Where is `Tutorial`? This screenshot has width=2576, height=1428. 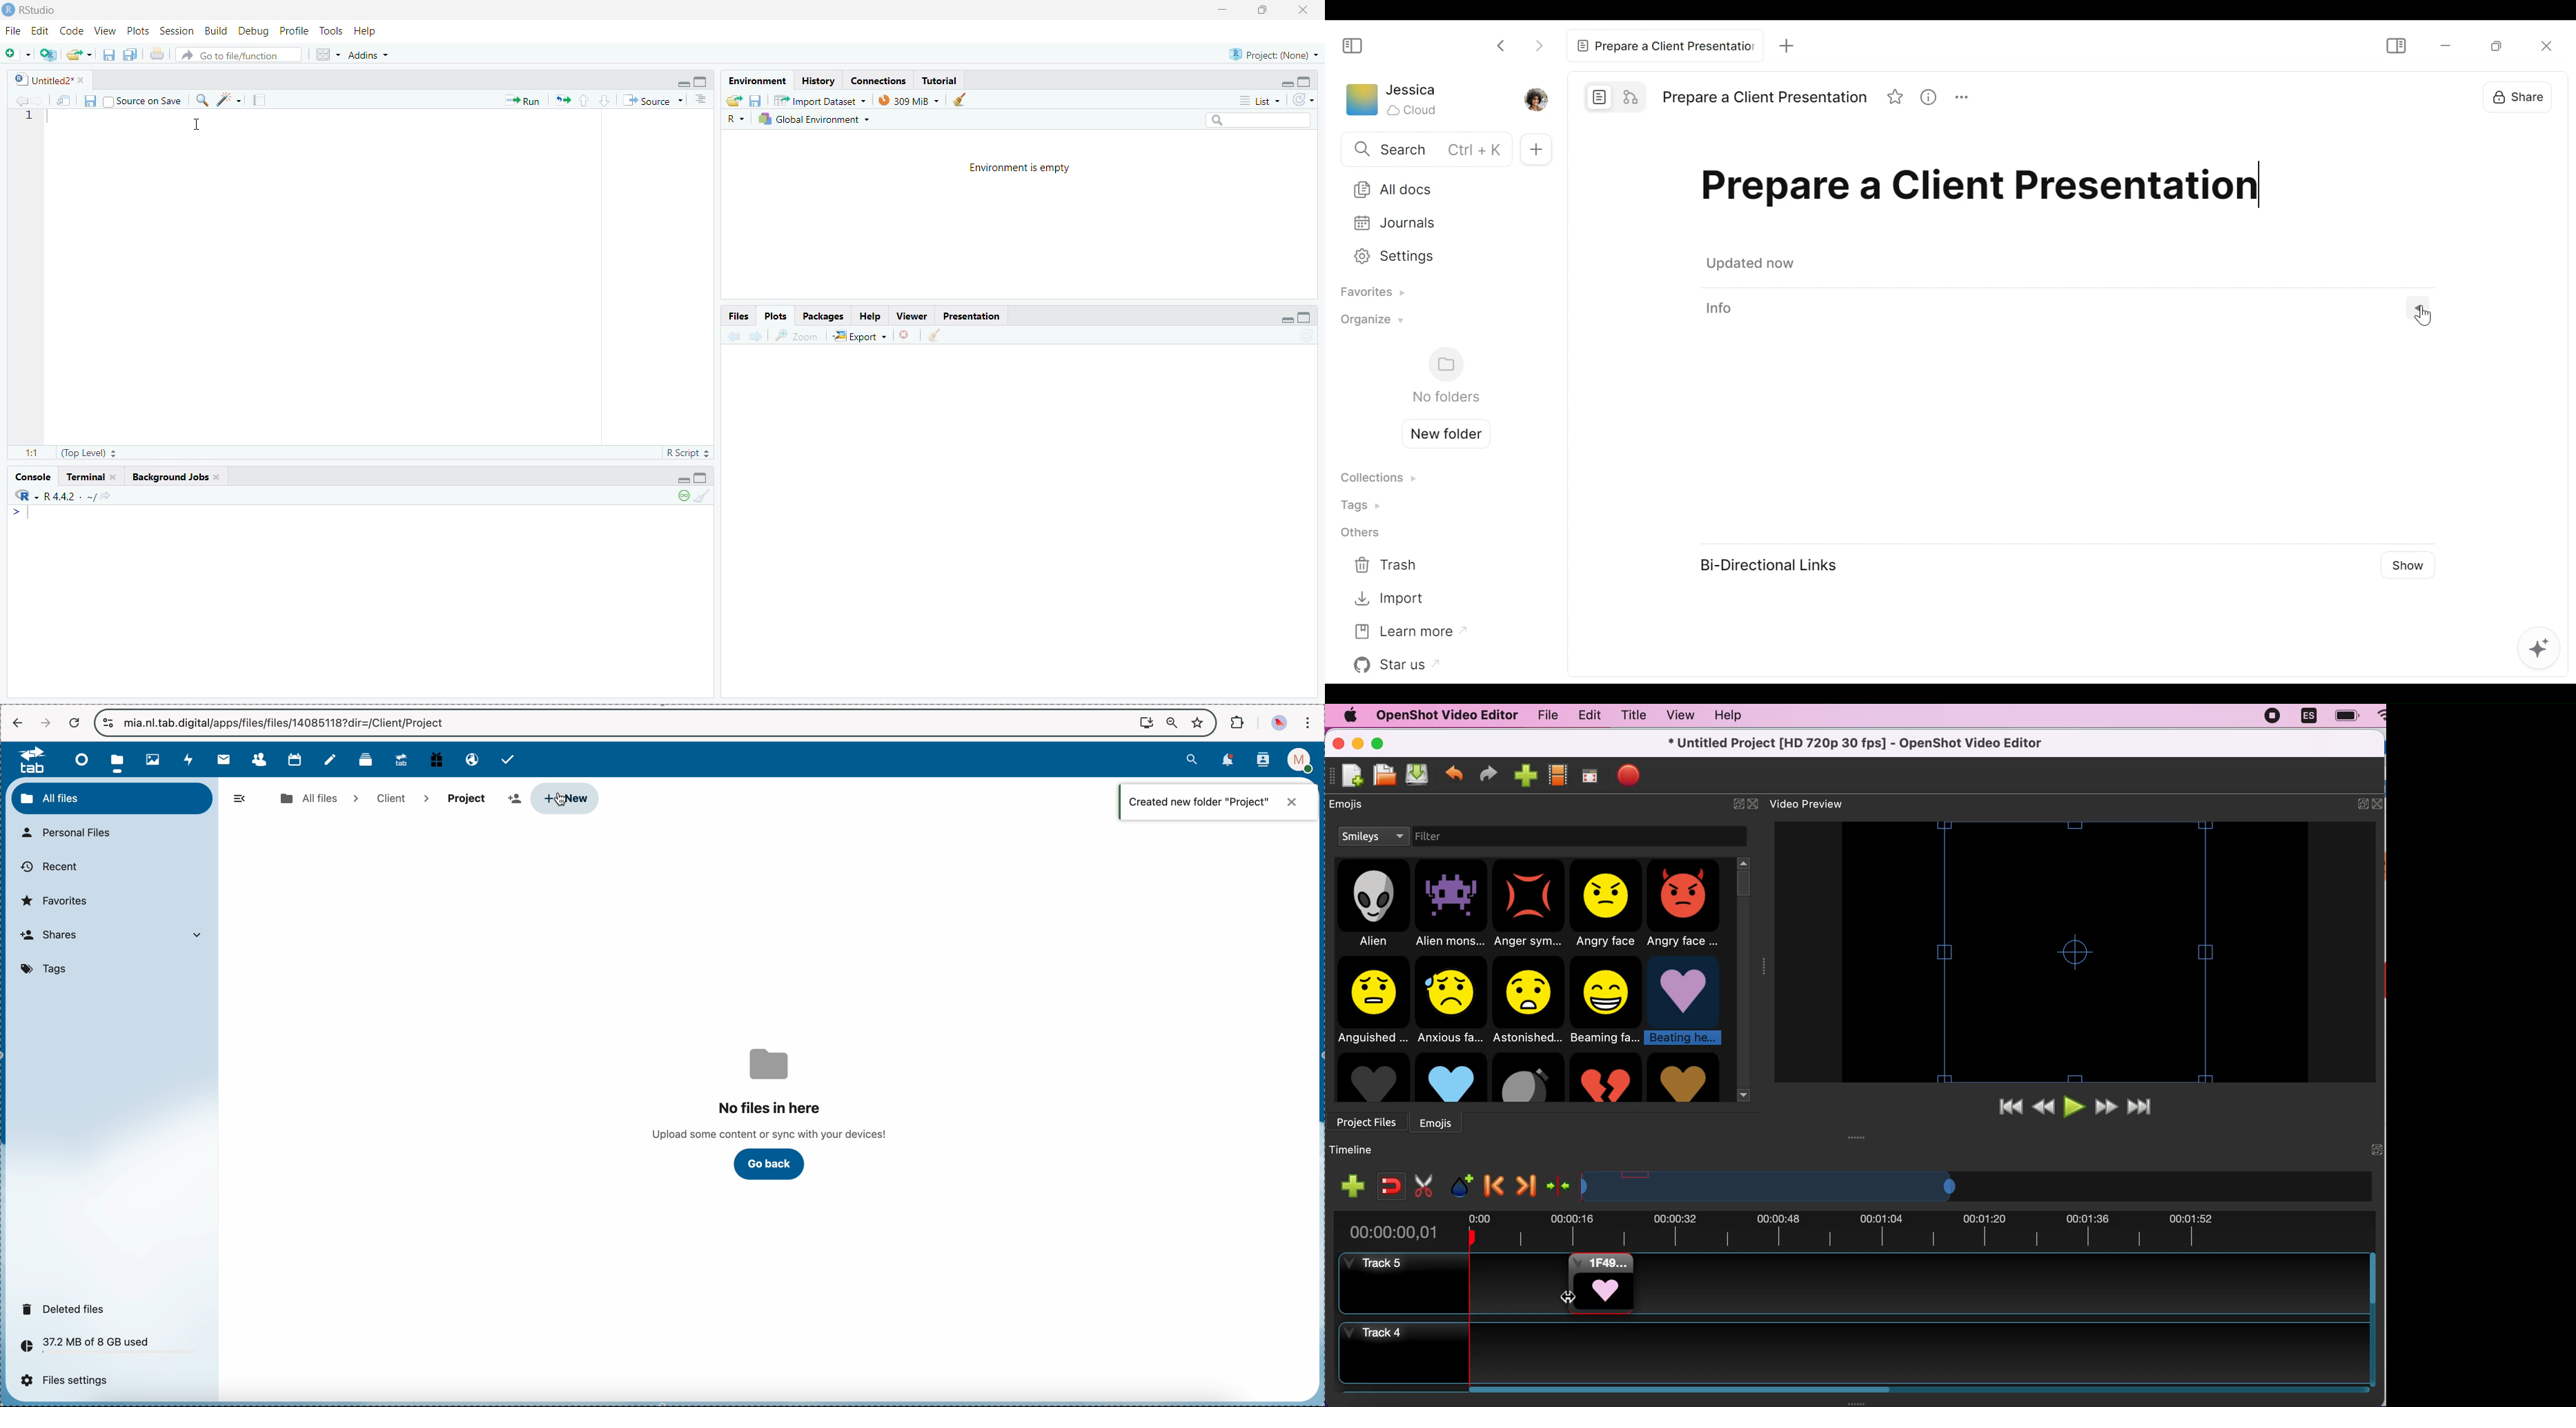
Tutorial is located at coordinates (944, 79).